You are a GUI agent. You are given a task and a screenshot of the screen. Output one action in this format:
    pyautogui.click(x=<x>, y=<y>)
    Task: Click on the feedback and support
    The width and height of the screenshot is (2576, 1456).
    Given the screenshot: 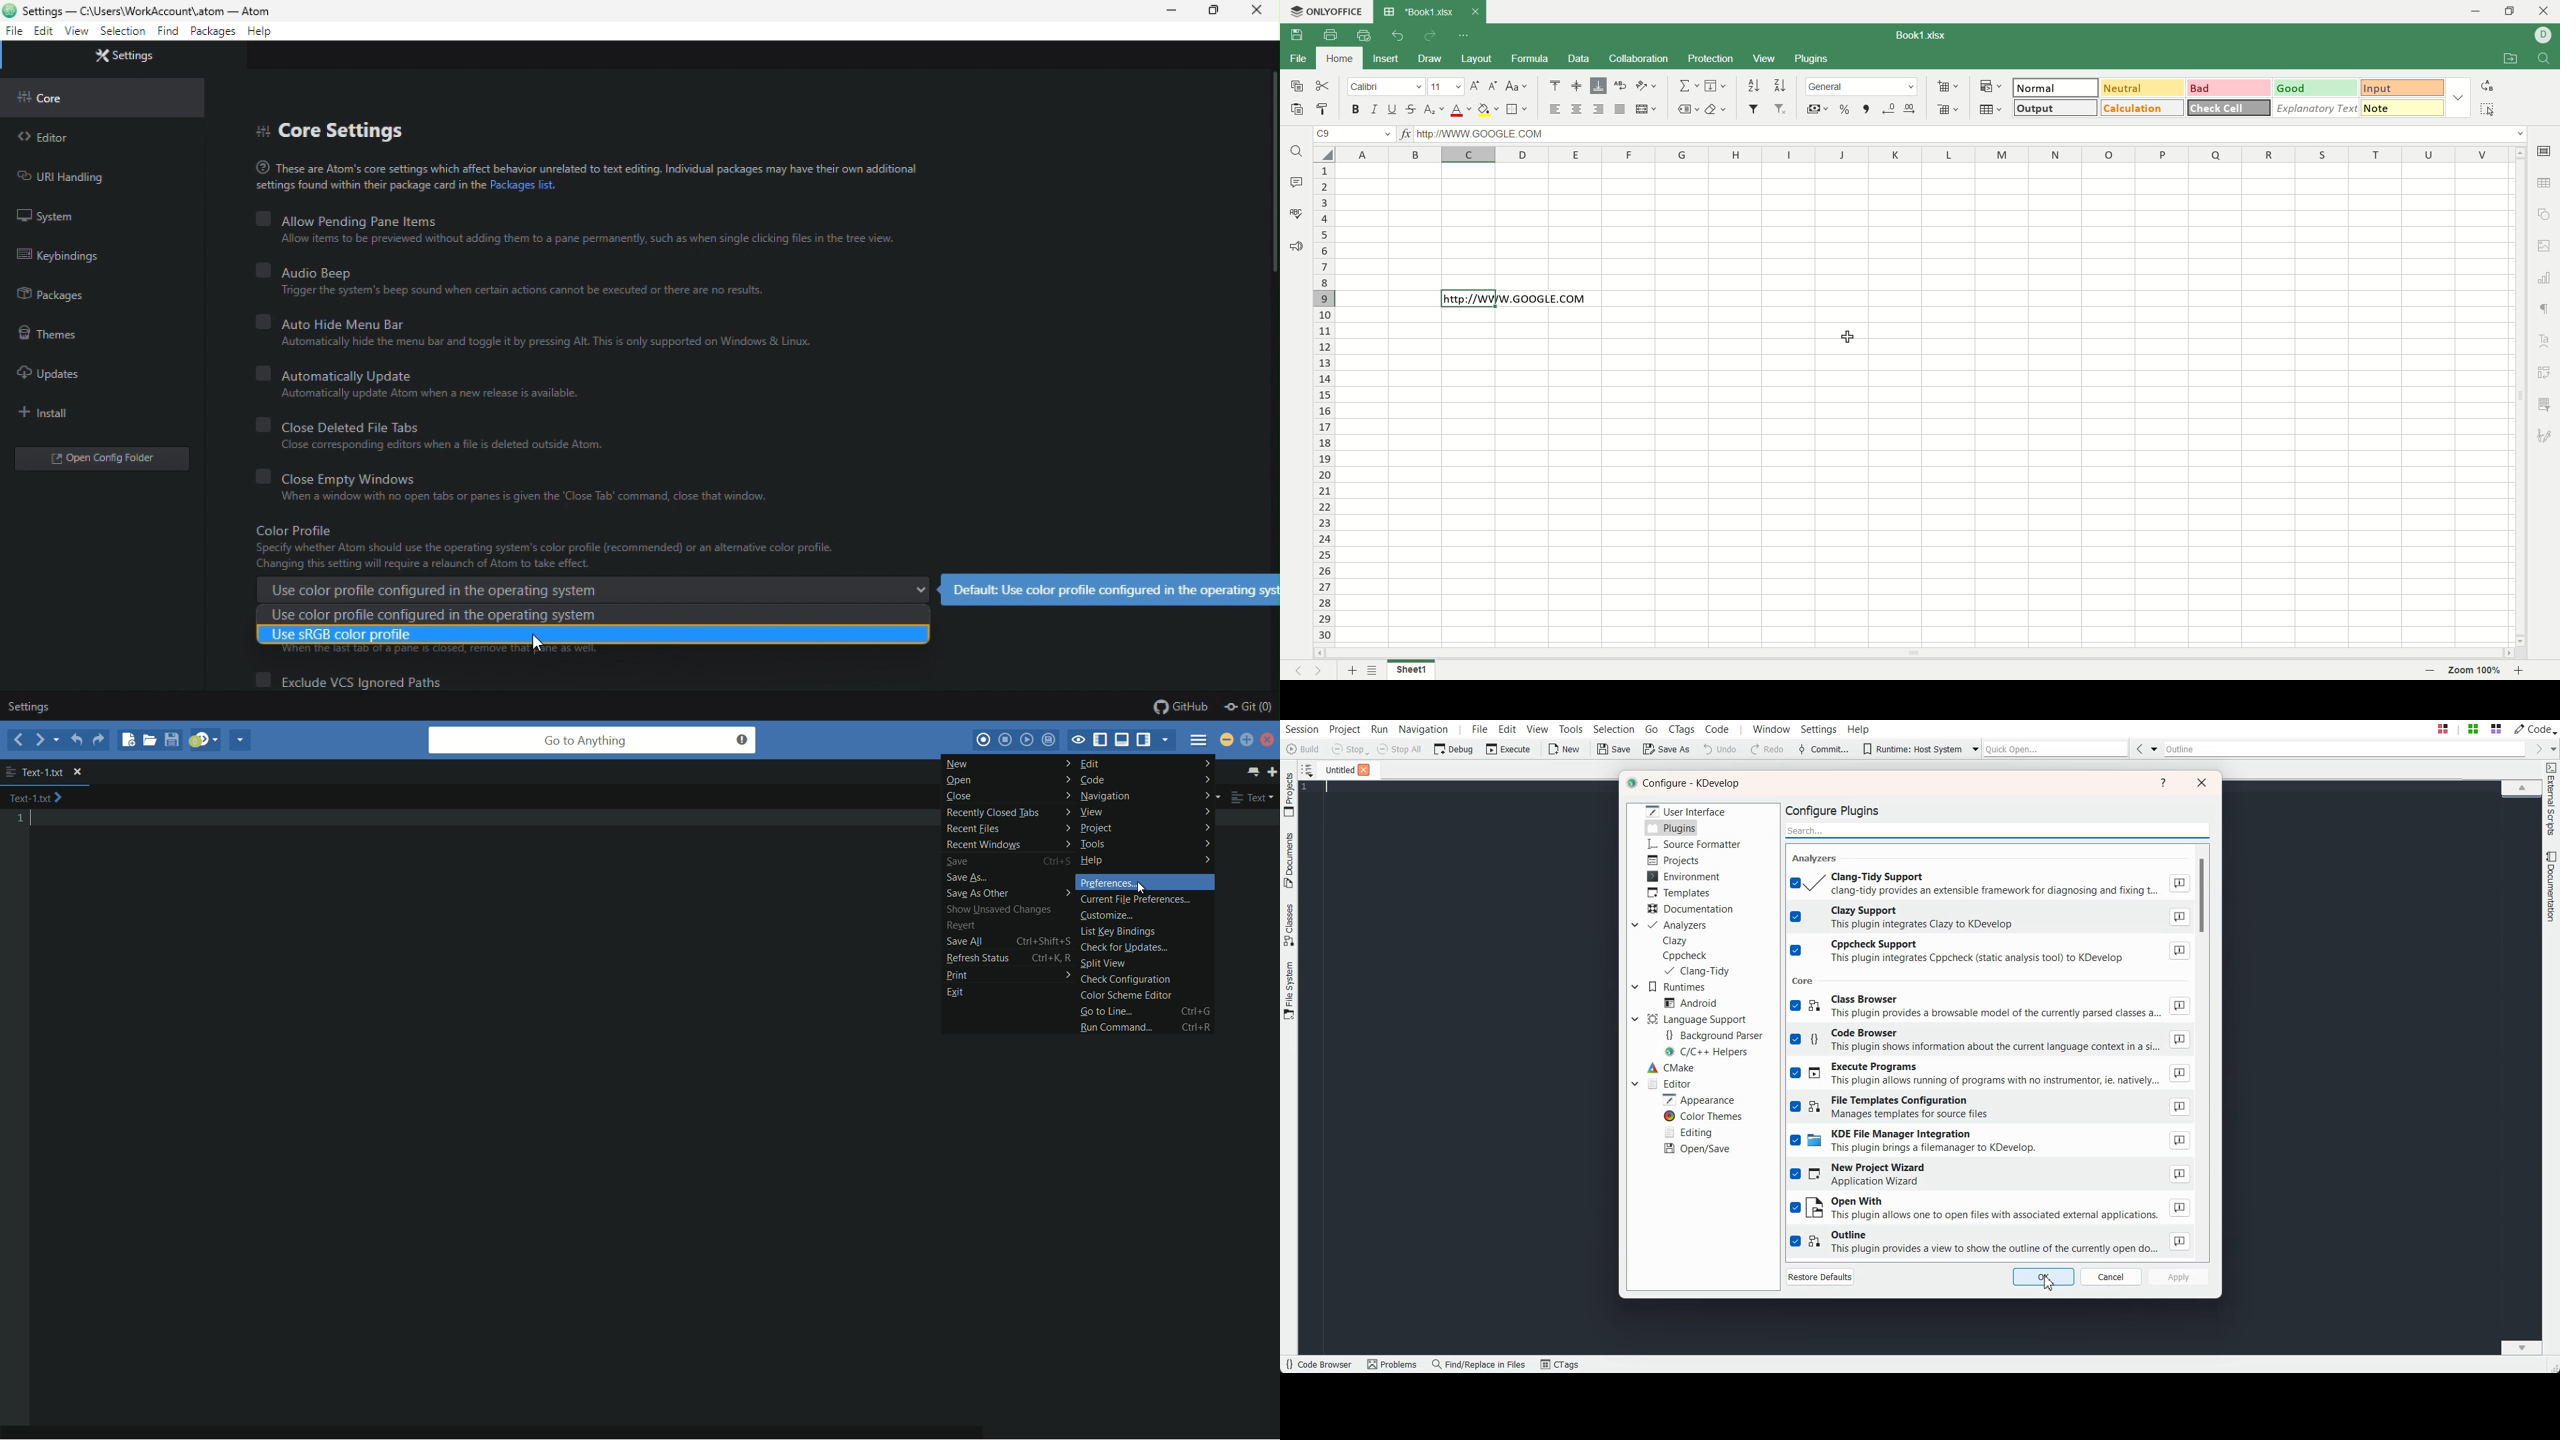 What is the action you would take?
    pyautogui.click(x=1295, y=245)
    